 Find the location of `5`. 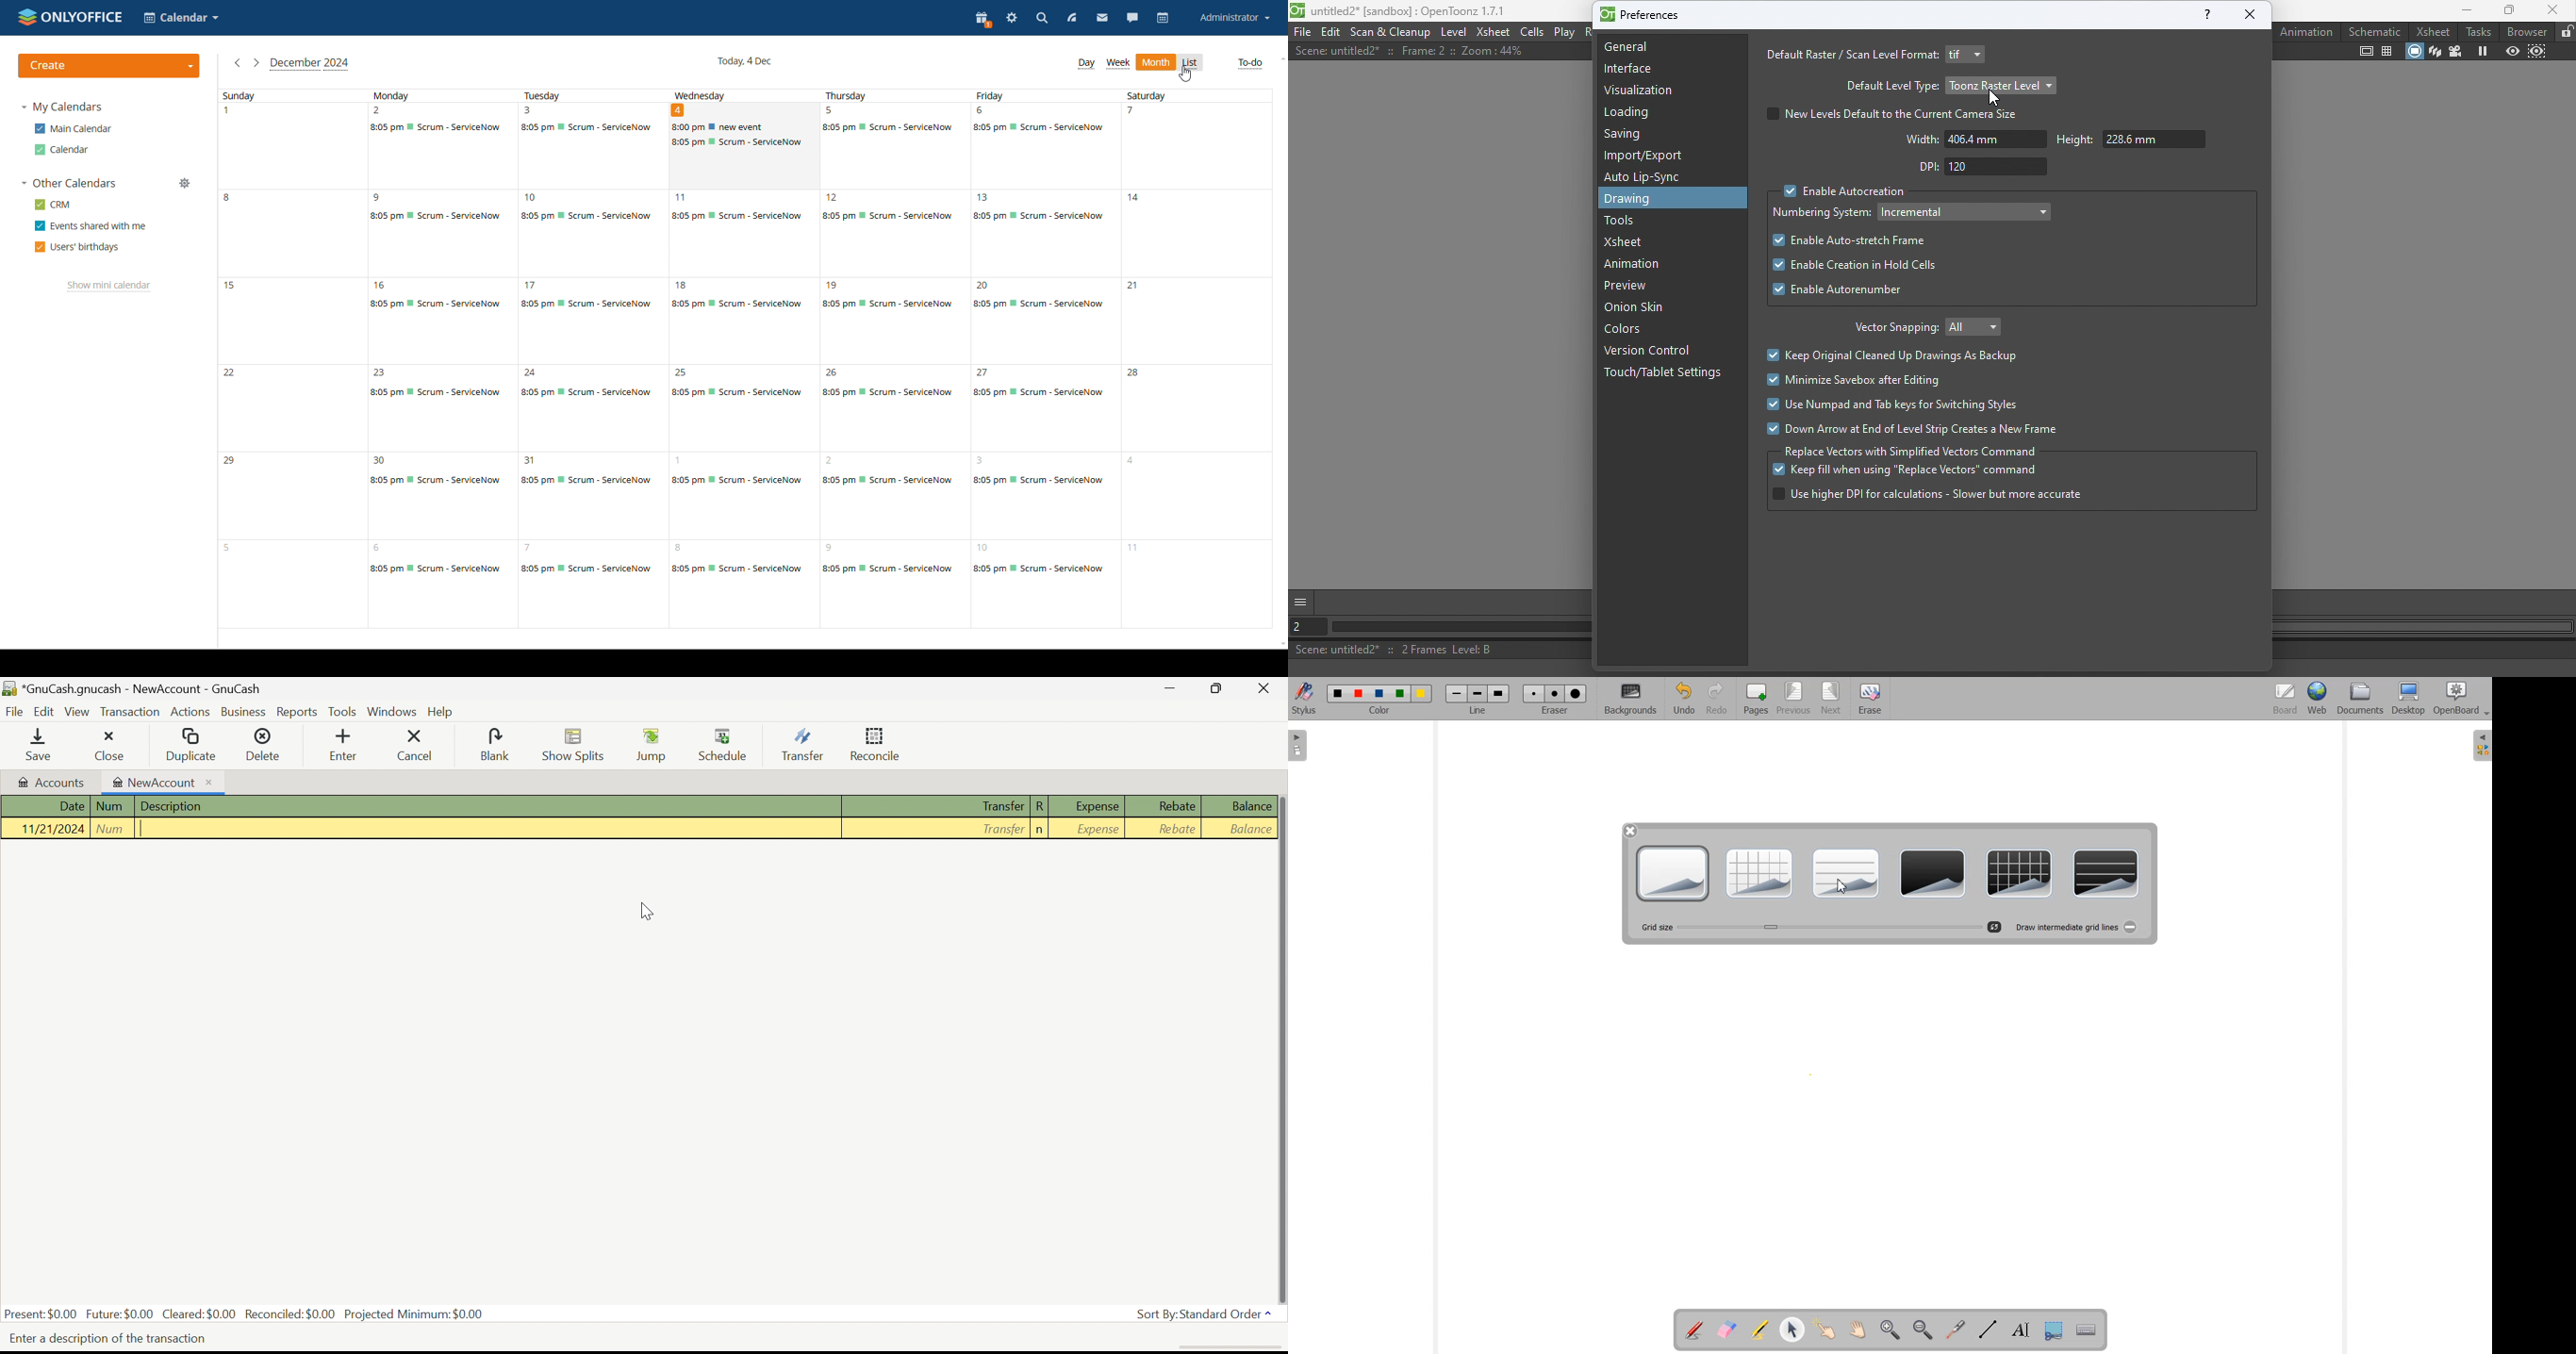

5 is located at coordinates (831, 110).